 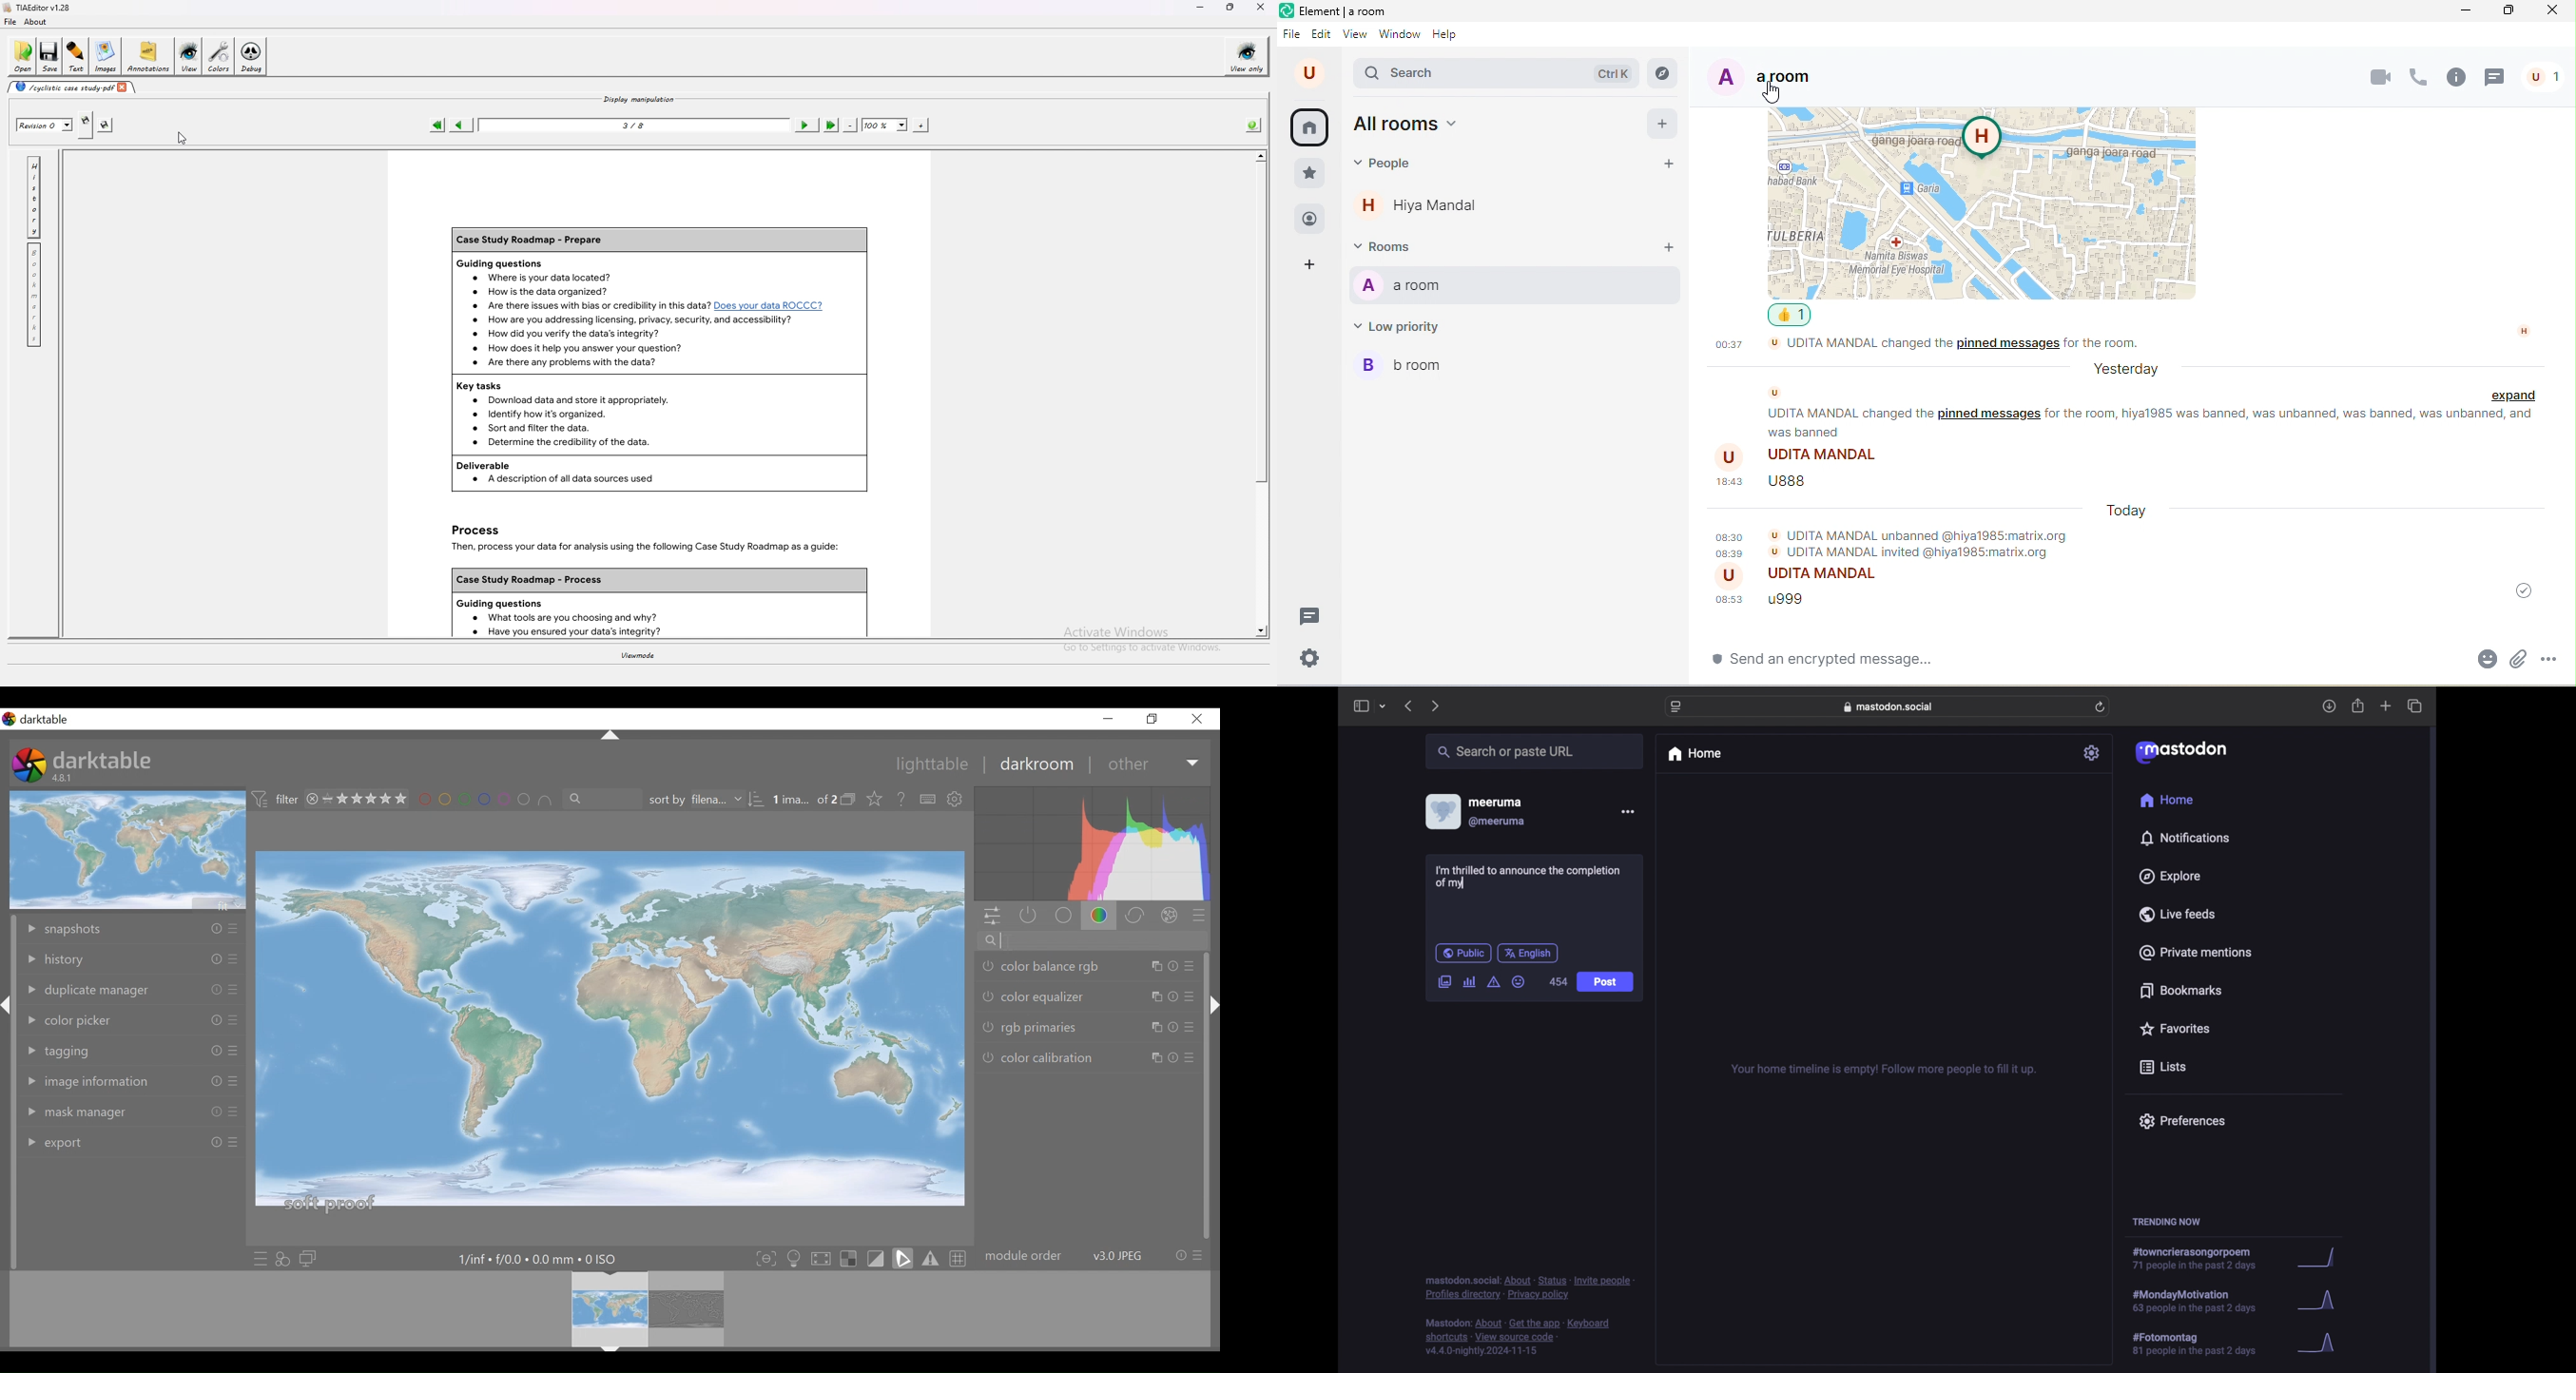 I want to click on 1 like, so click(x=1794, y=316).